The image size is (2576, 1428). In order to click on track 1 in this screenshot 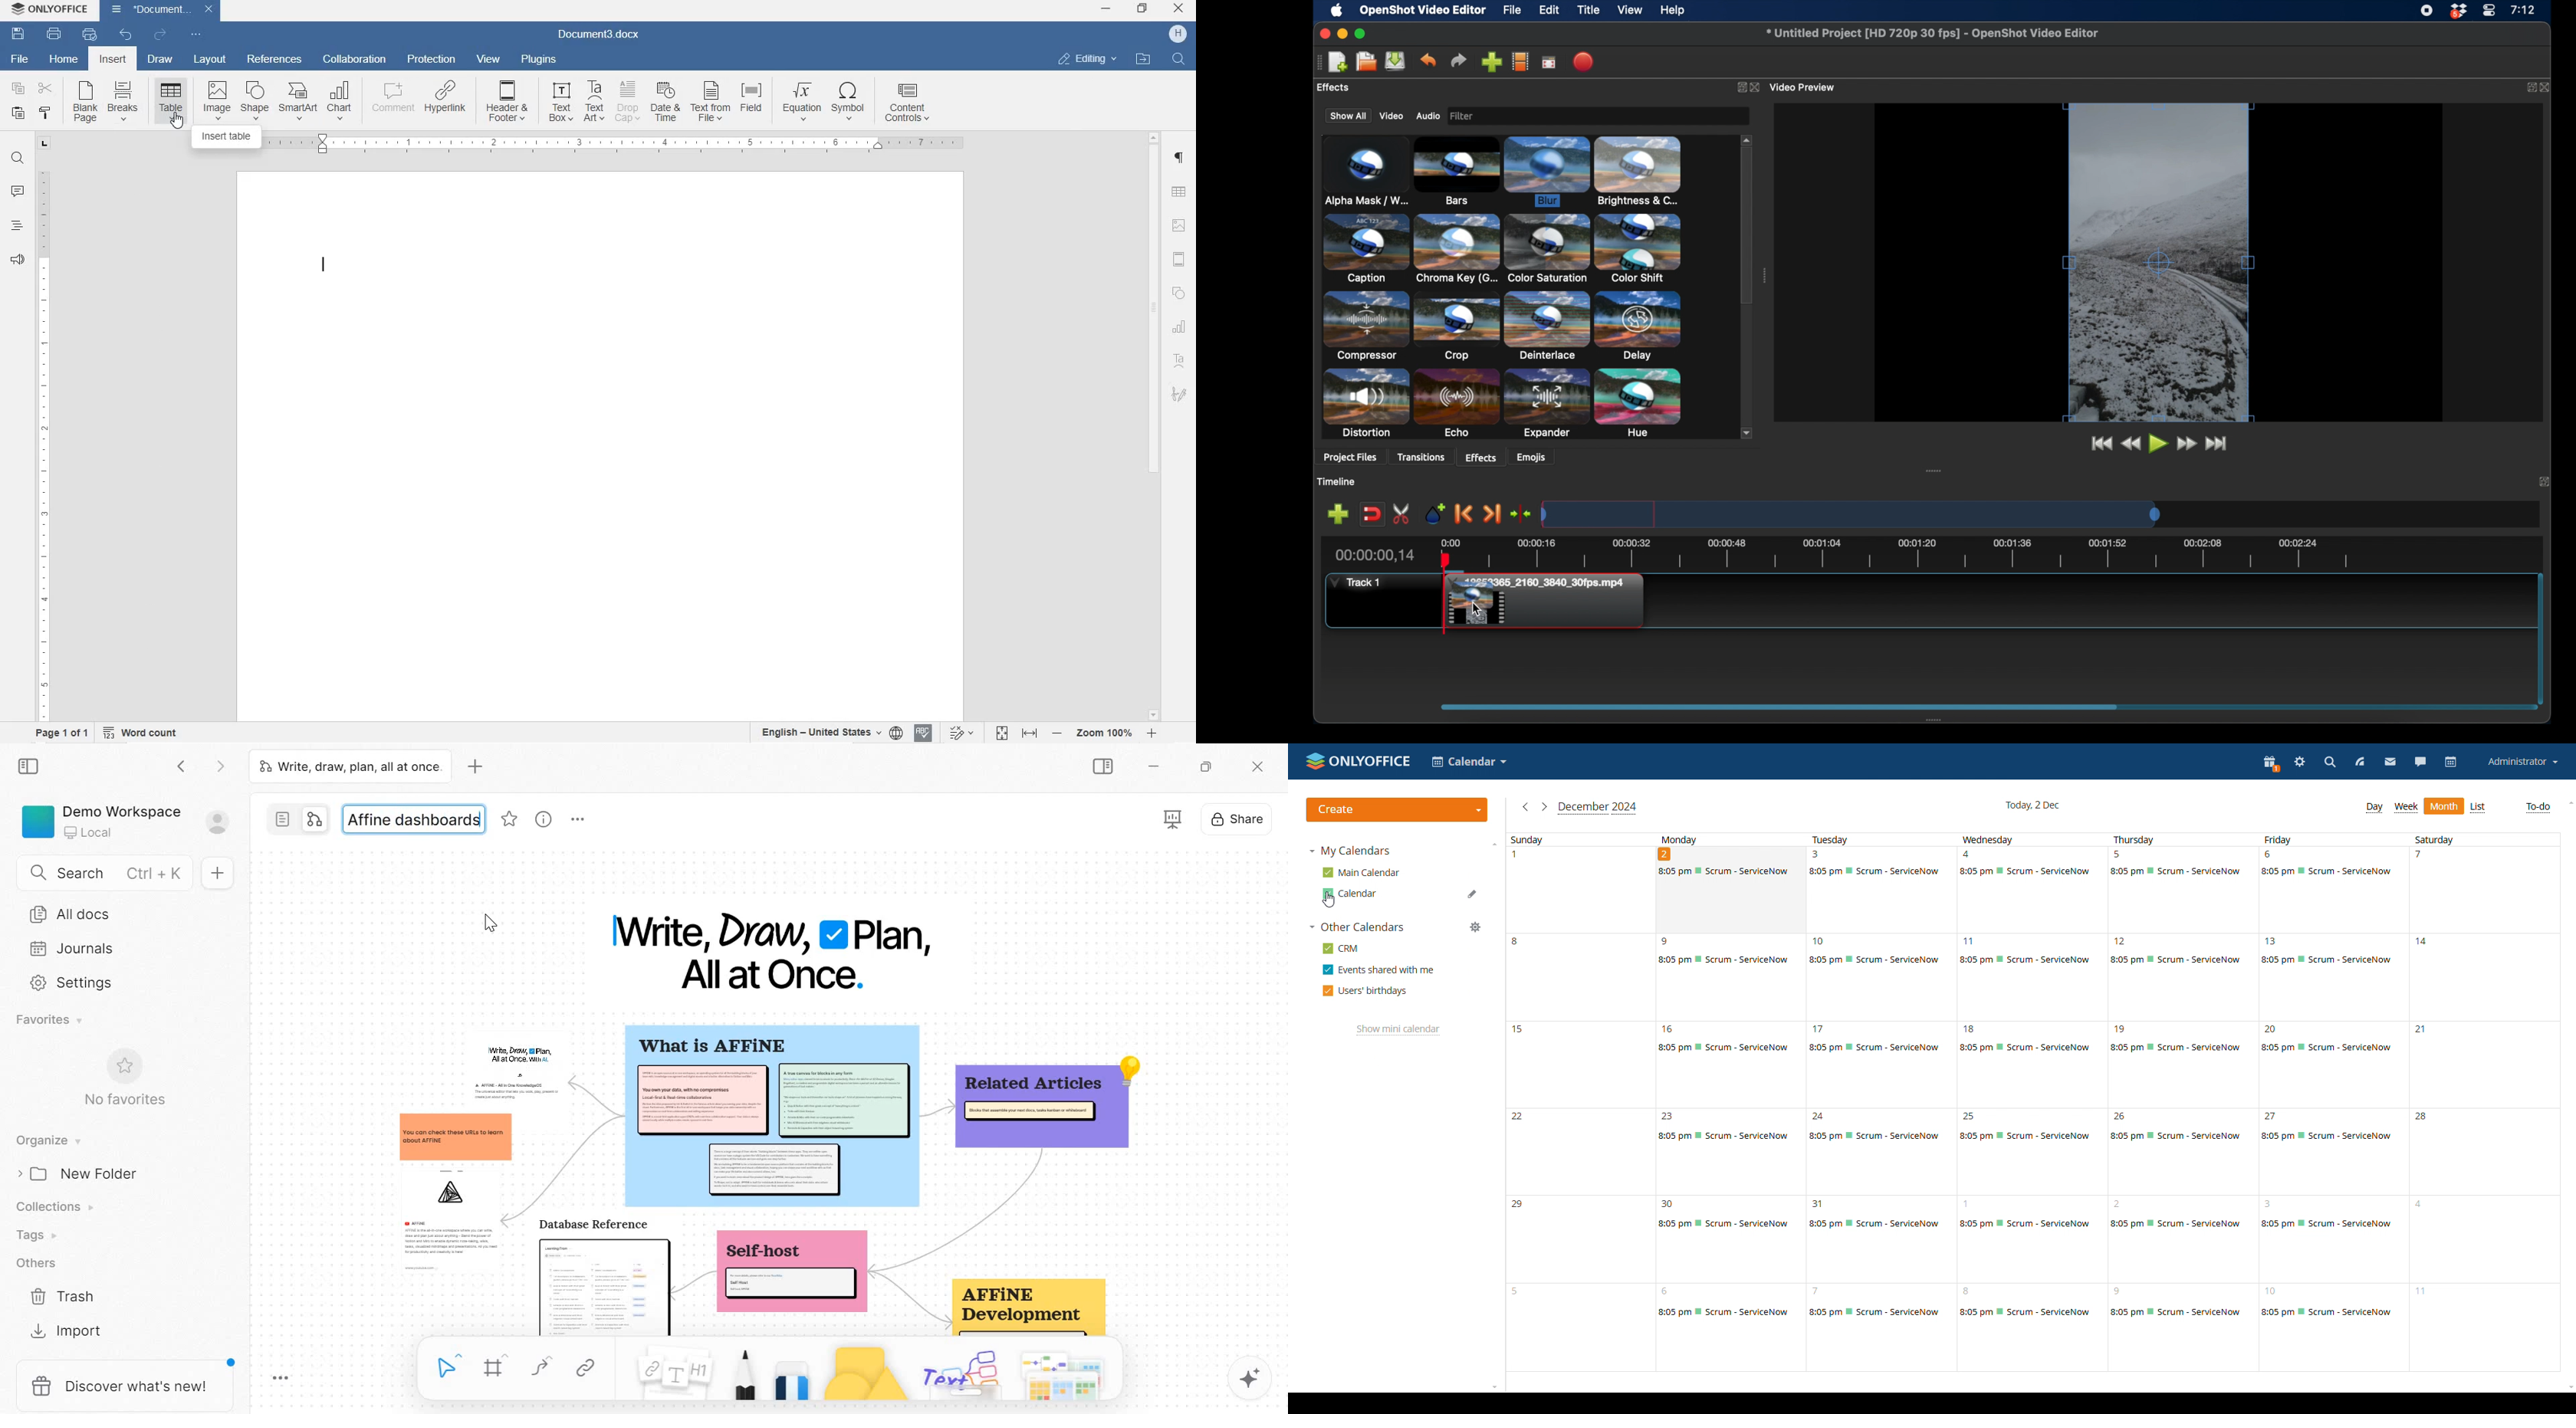, I will do `click(1356, 583)`.